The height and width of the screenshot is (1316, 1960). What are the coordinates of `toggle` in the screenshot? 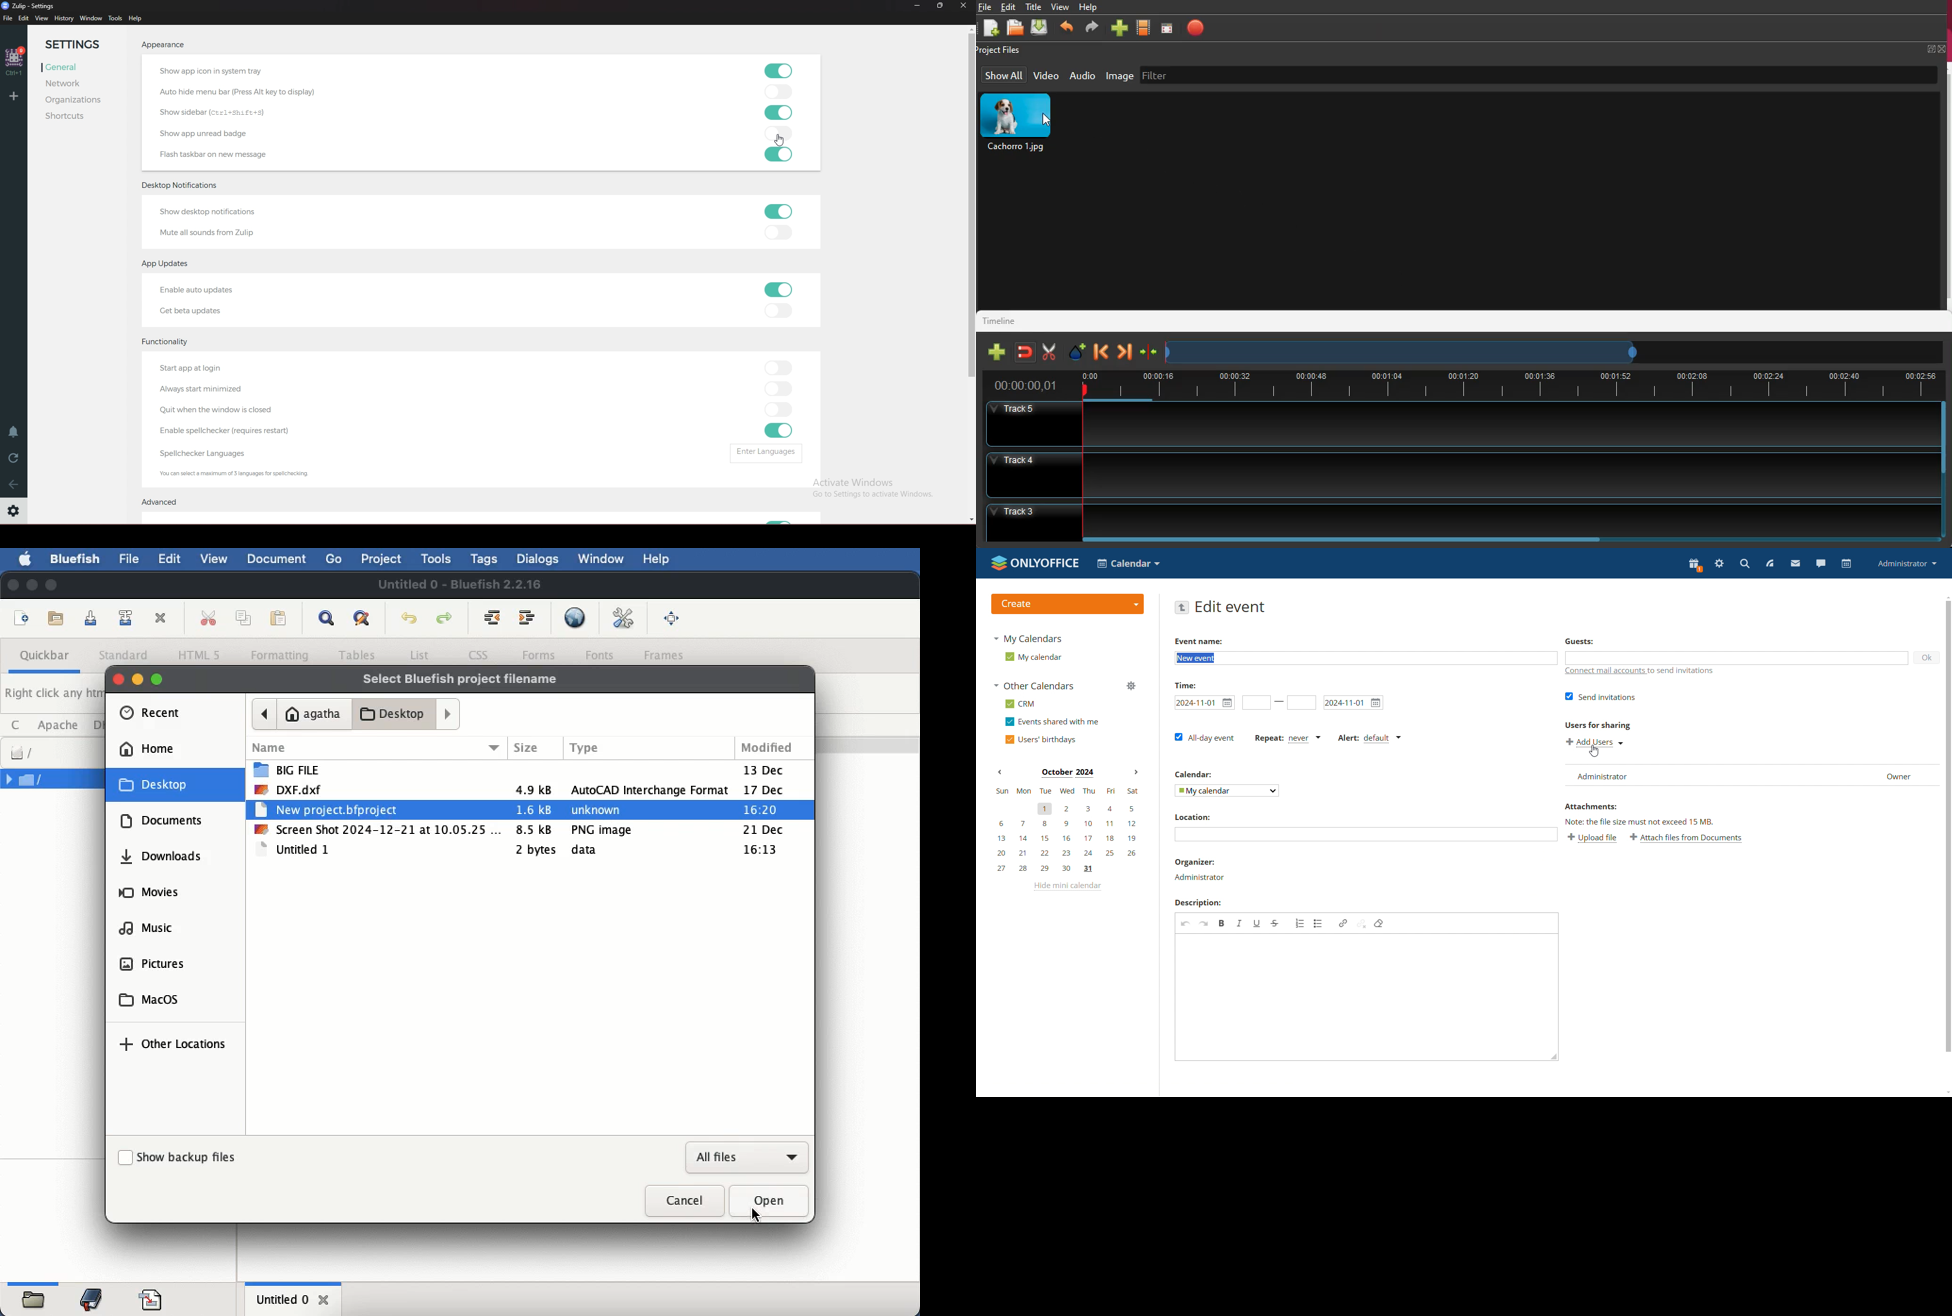 It's located at (782, 155).